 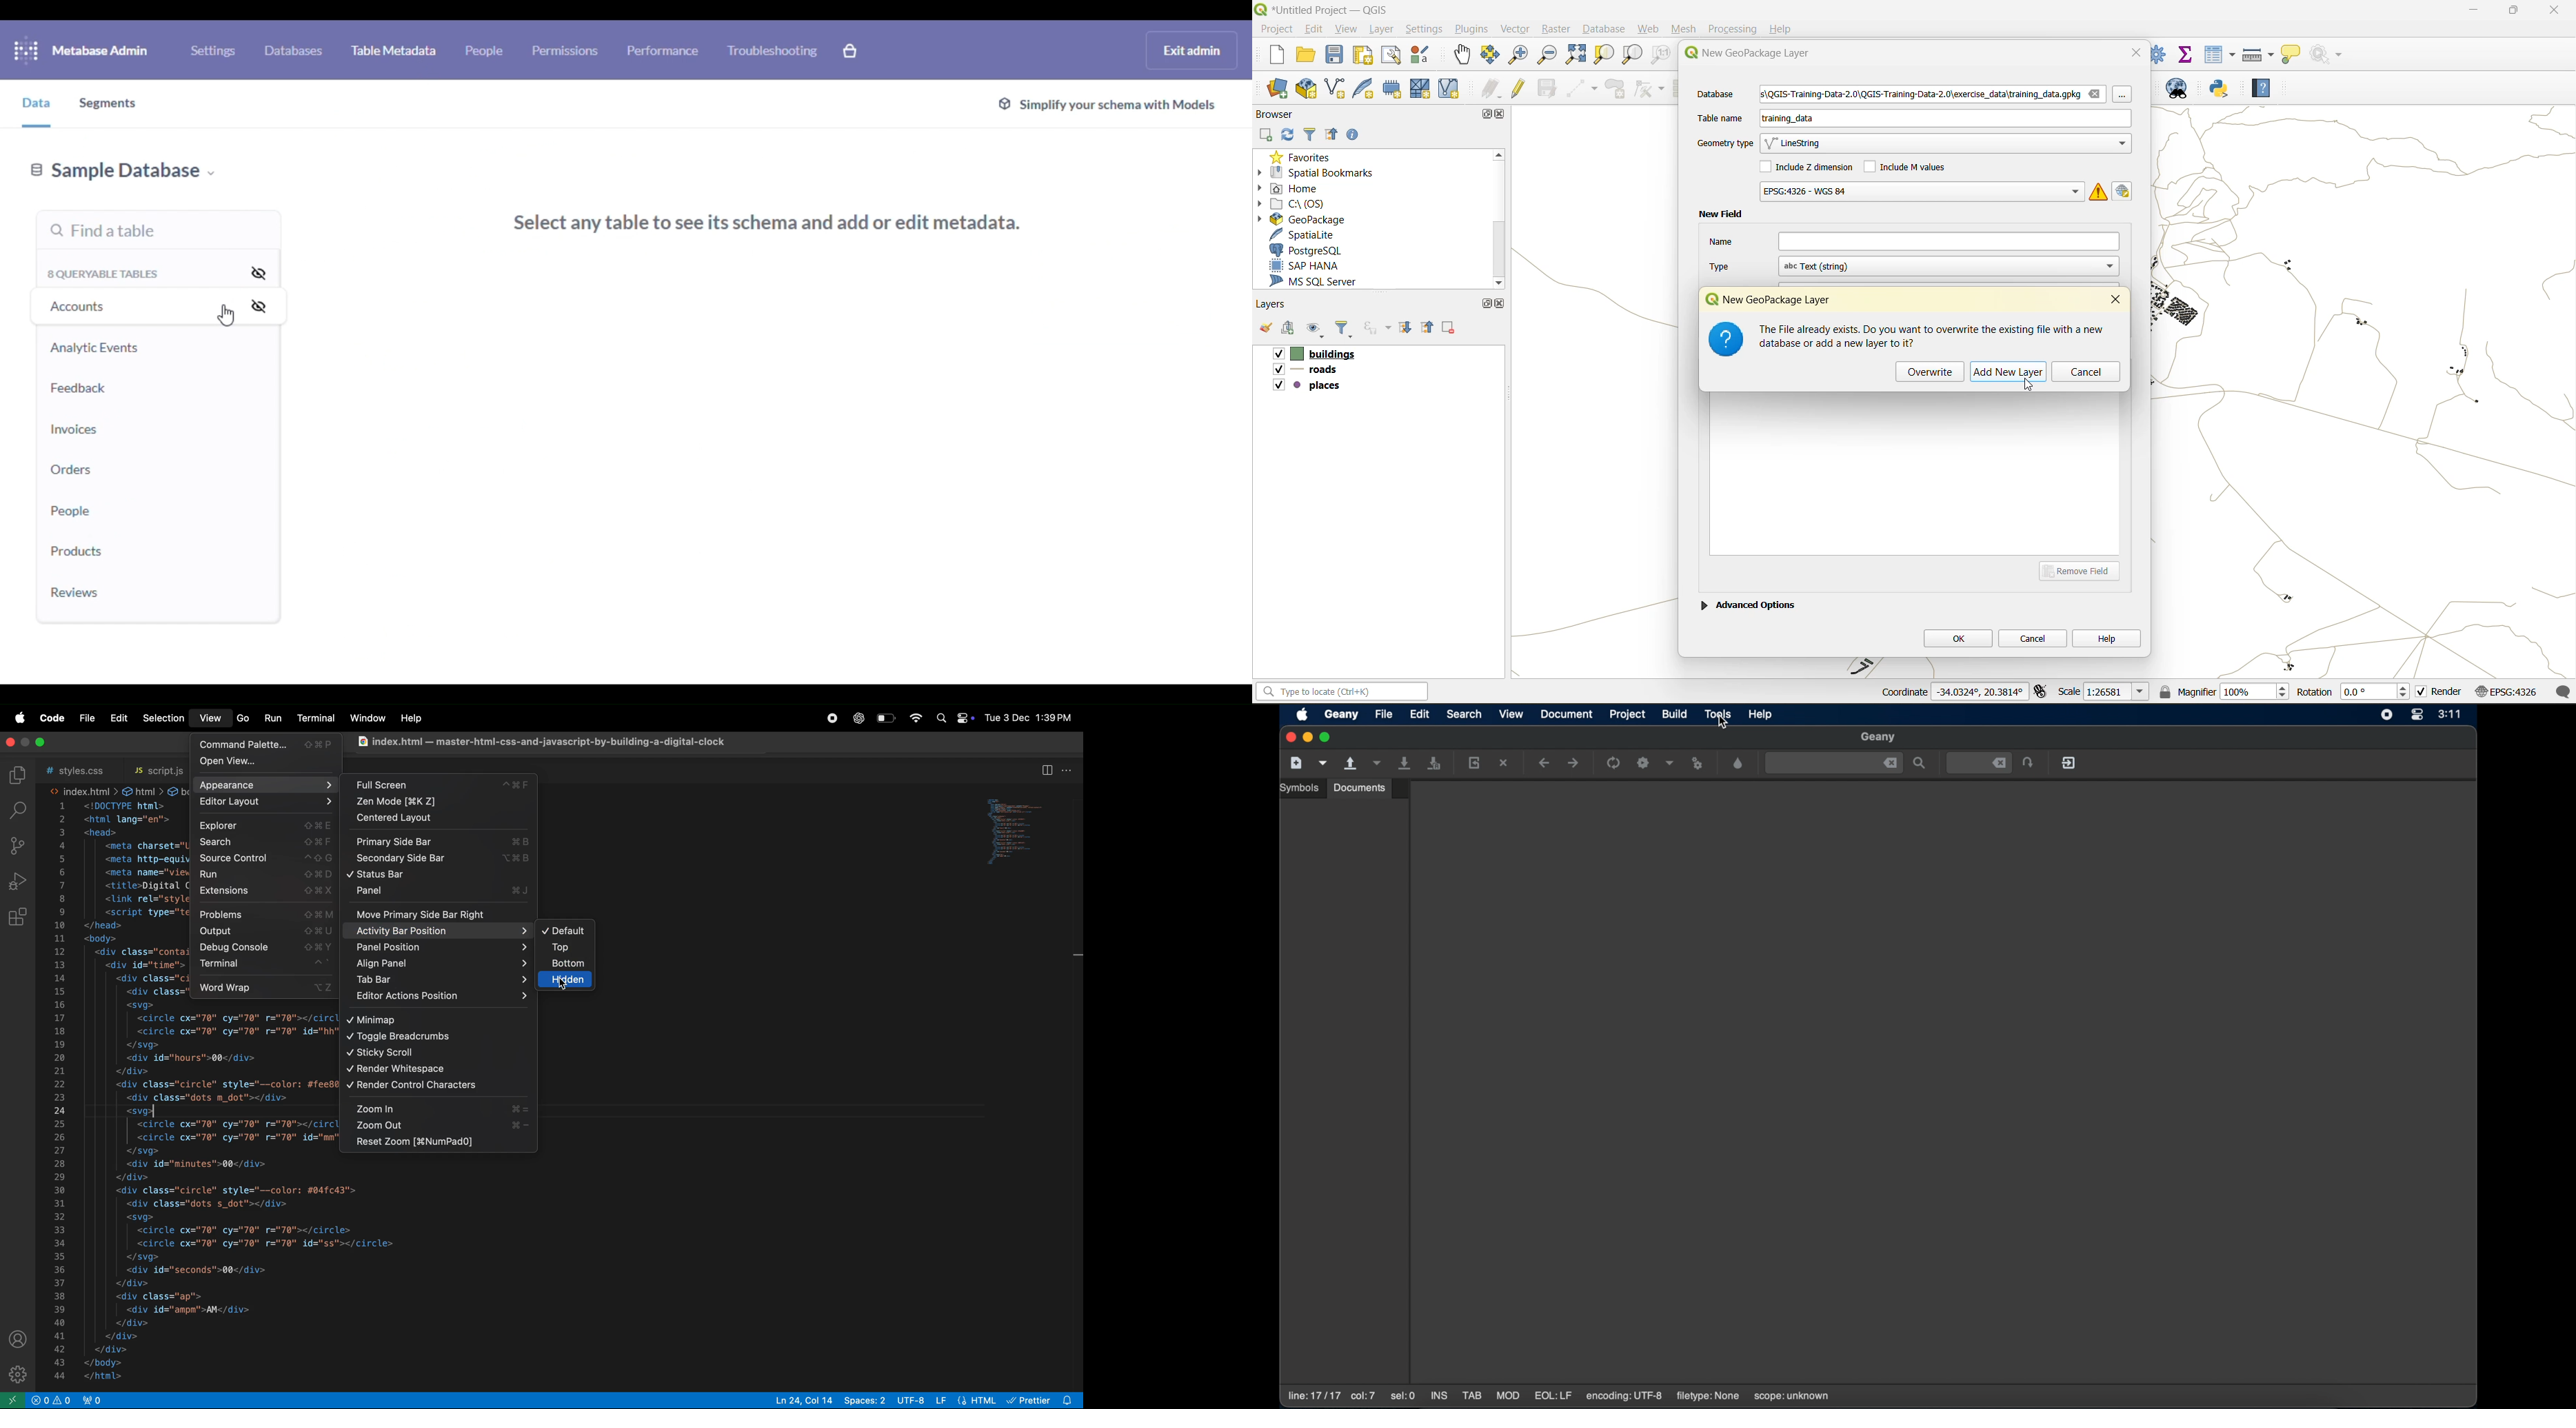 I want to click on databases, so click(x=294, y=50).